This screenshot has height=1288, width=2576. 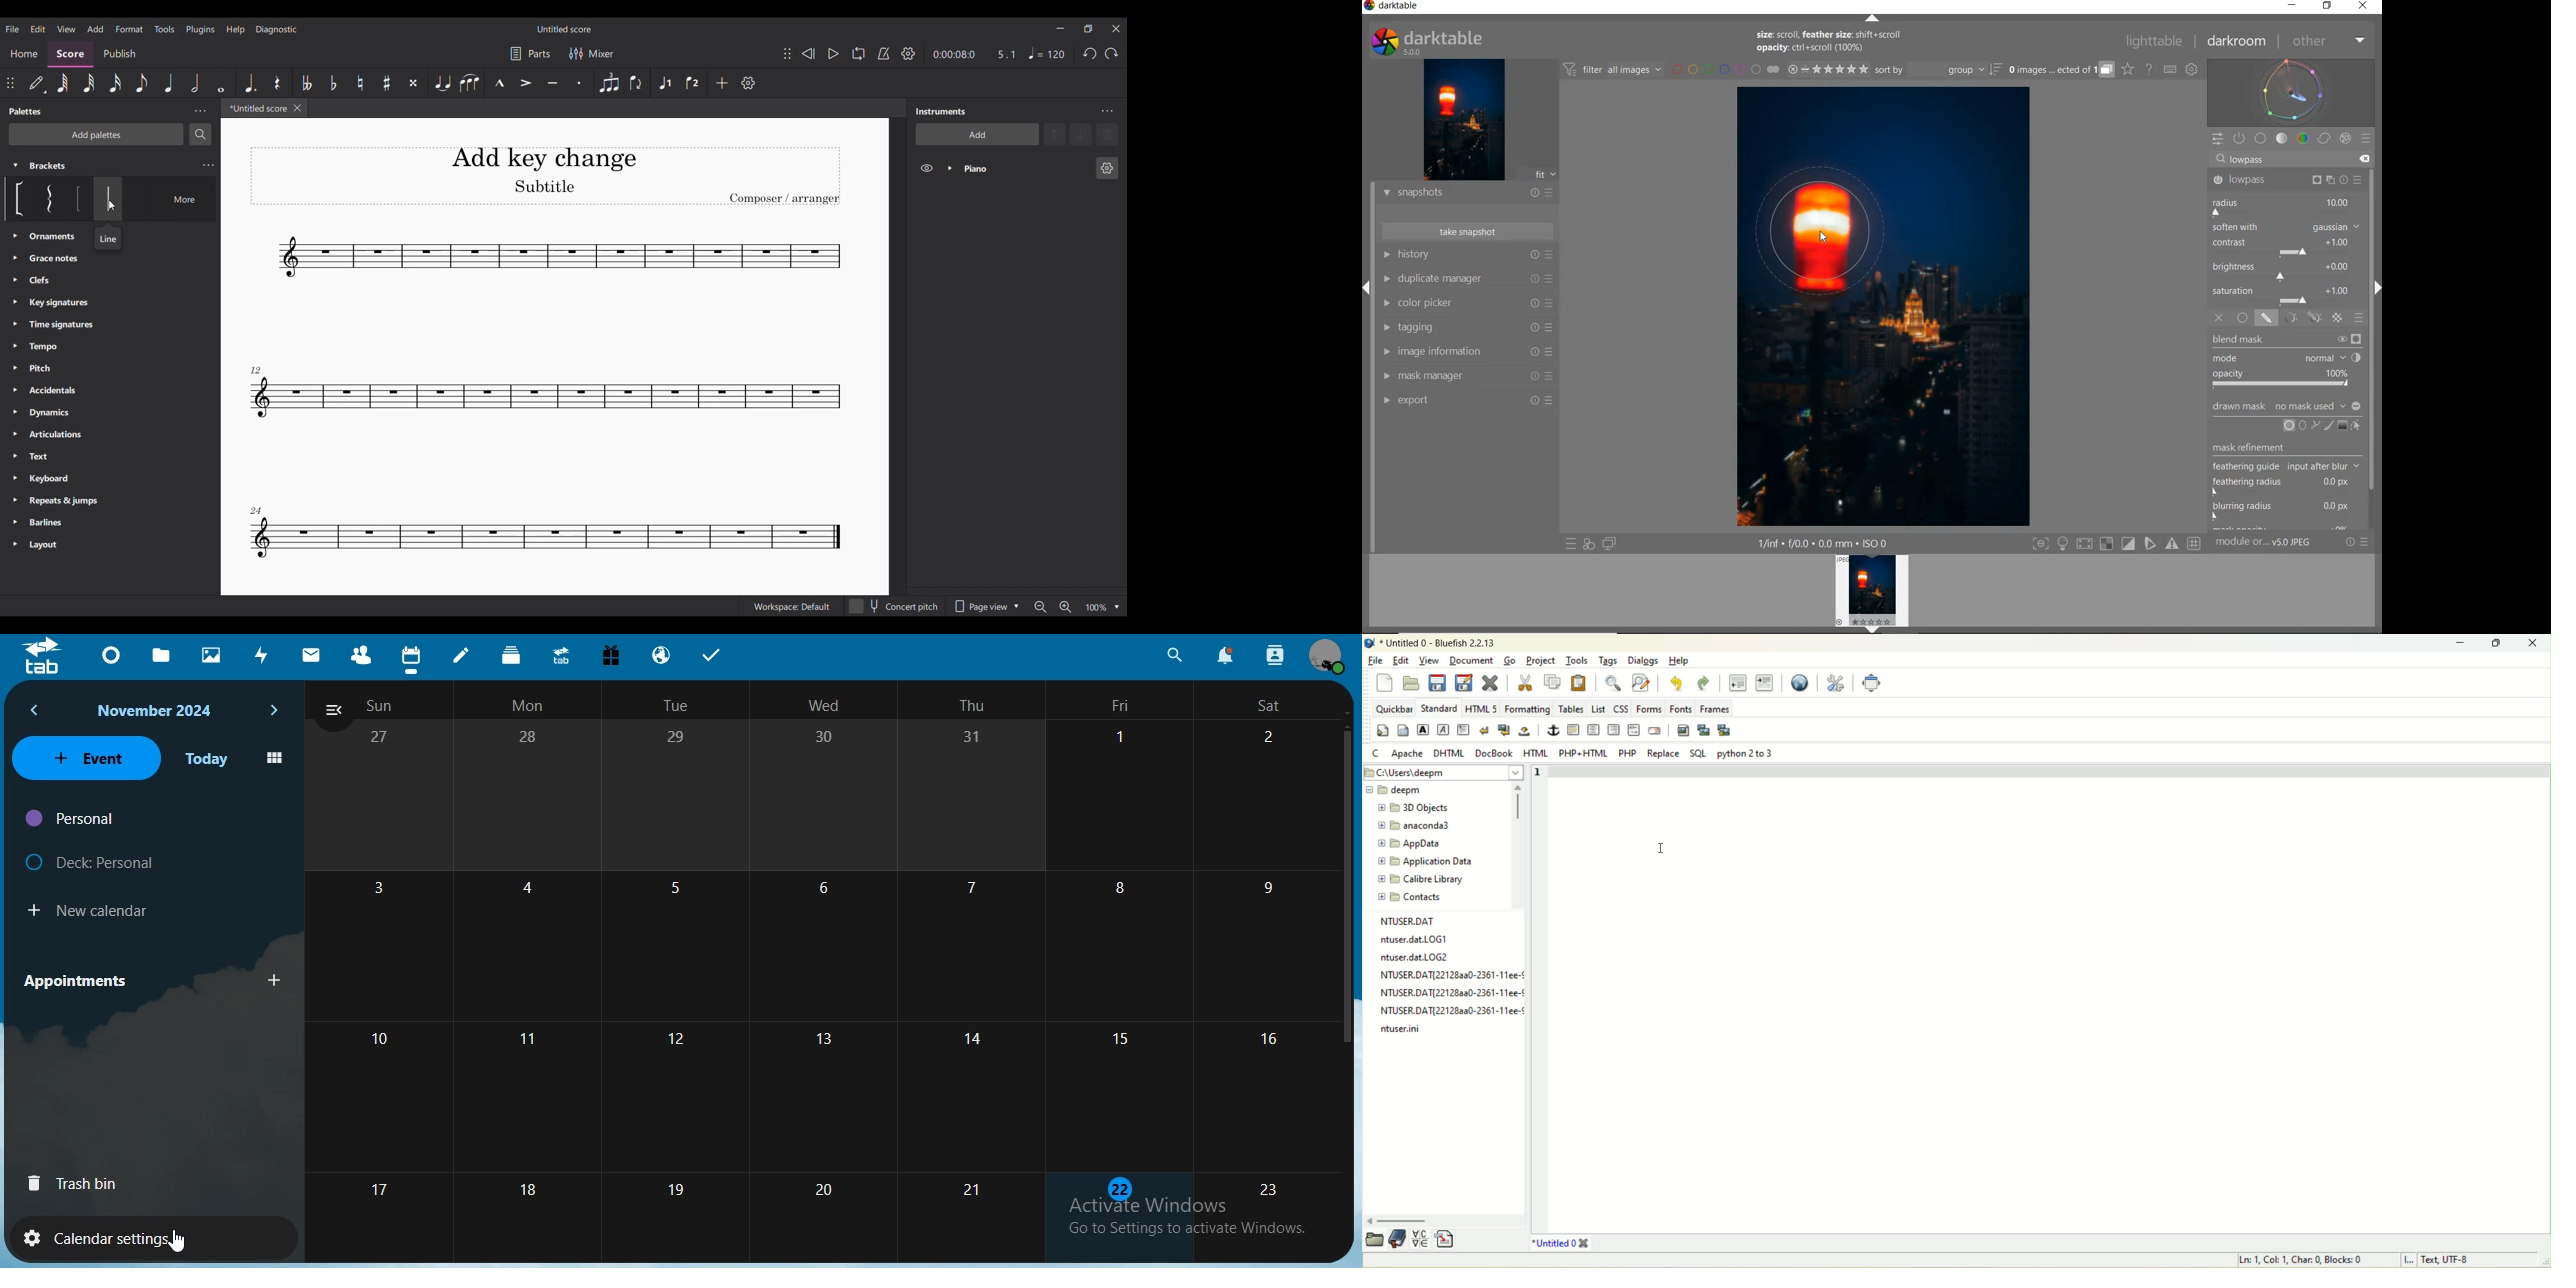 I want to click on Add palettes, so click(x=96, y=134).